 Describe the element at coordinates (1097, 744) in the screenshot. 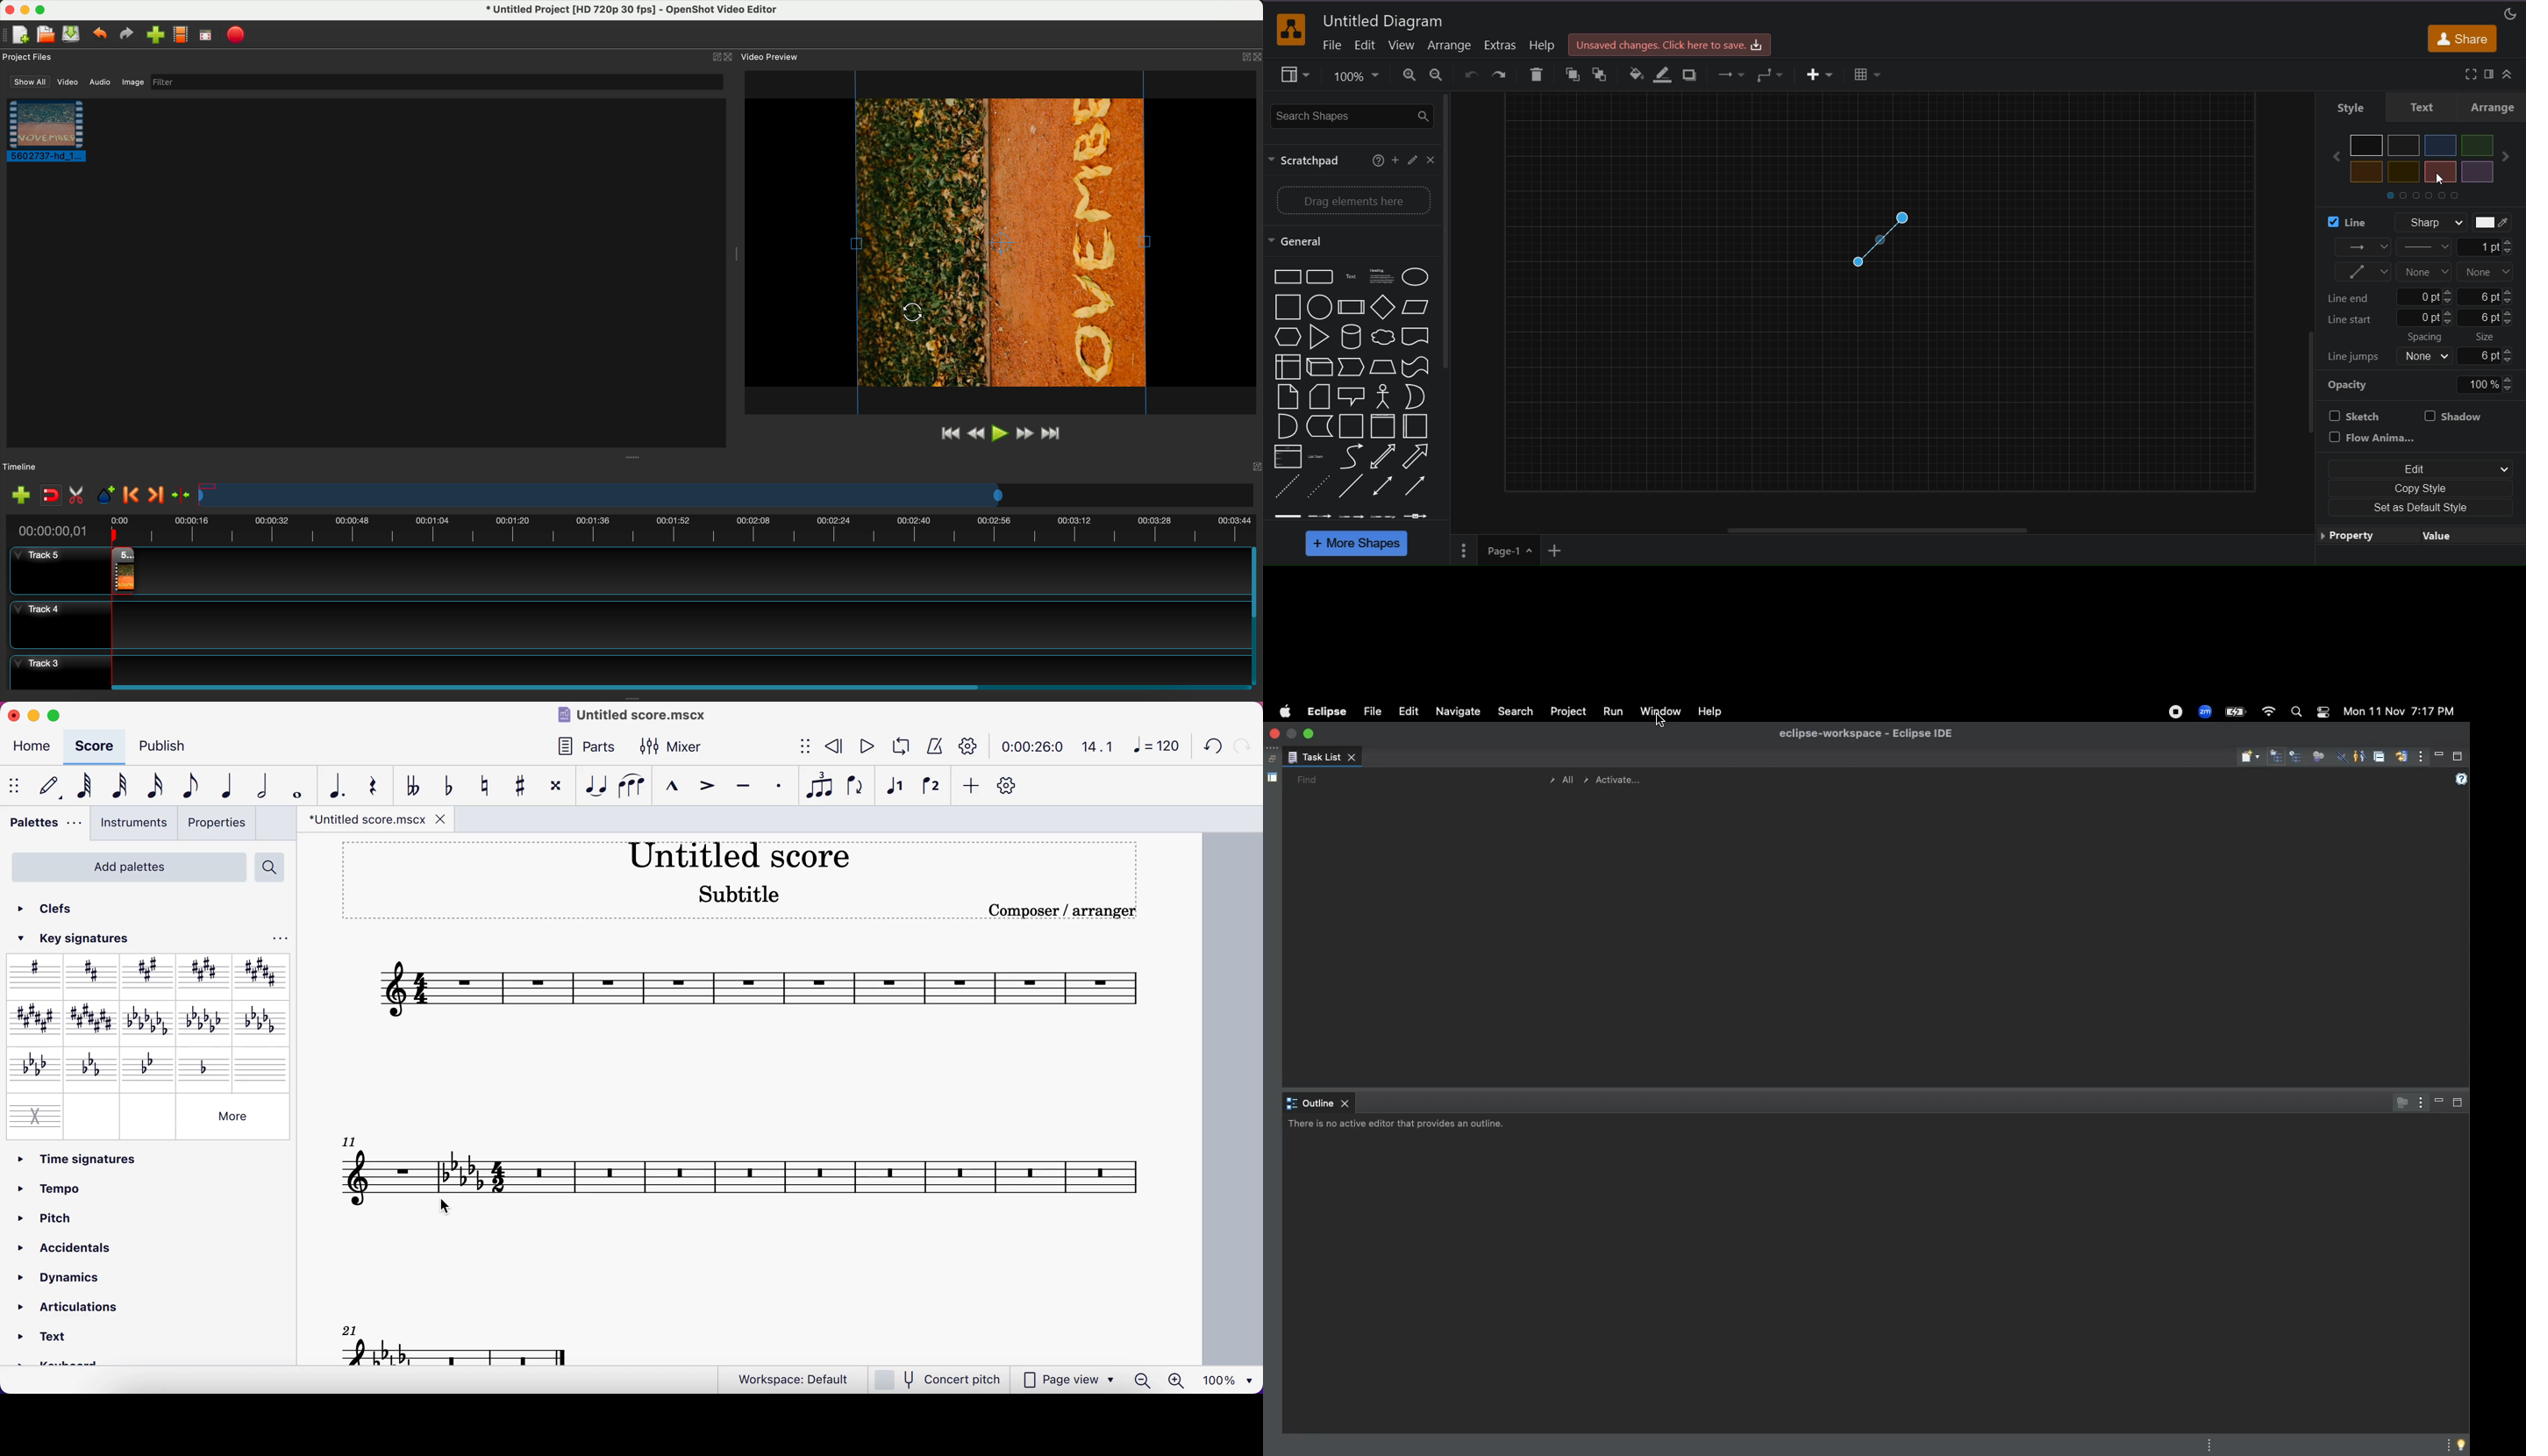

I see `14.1` at that location.